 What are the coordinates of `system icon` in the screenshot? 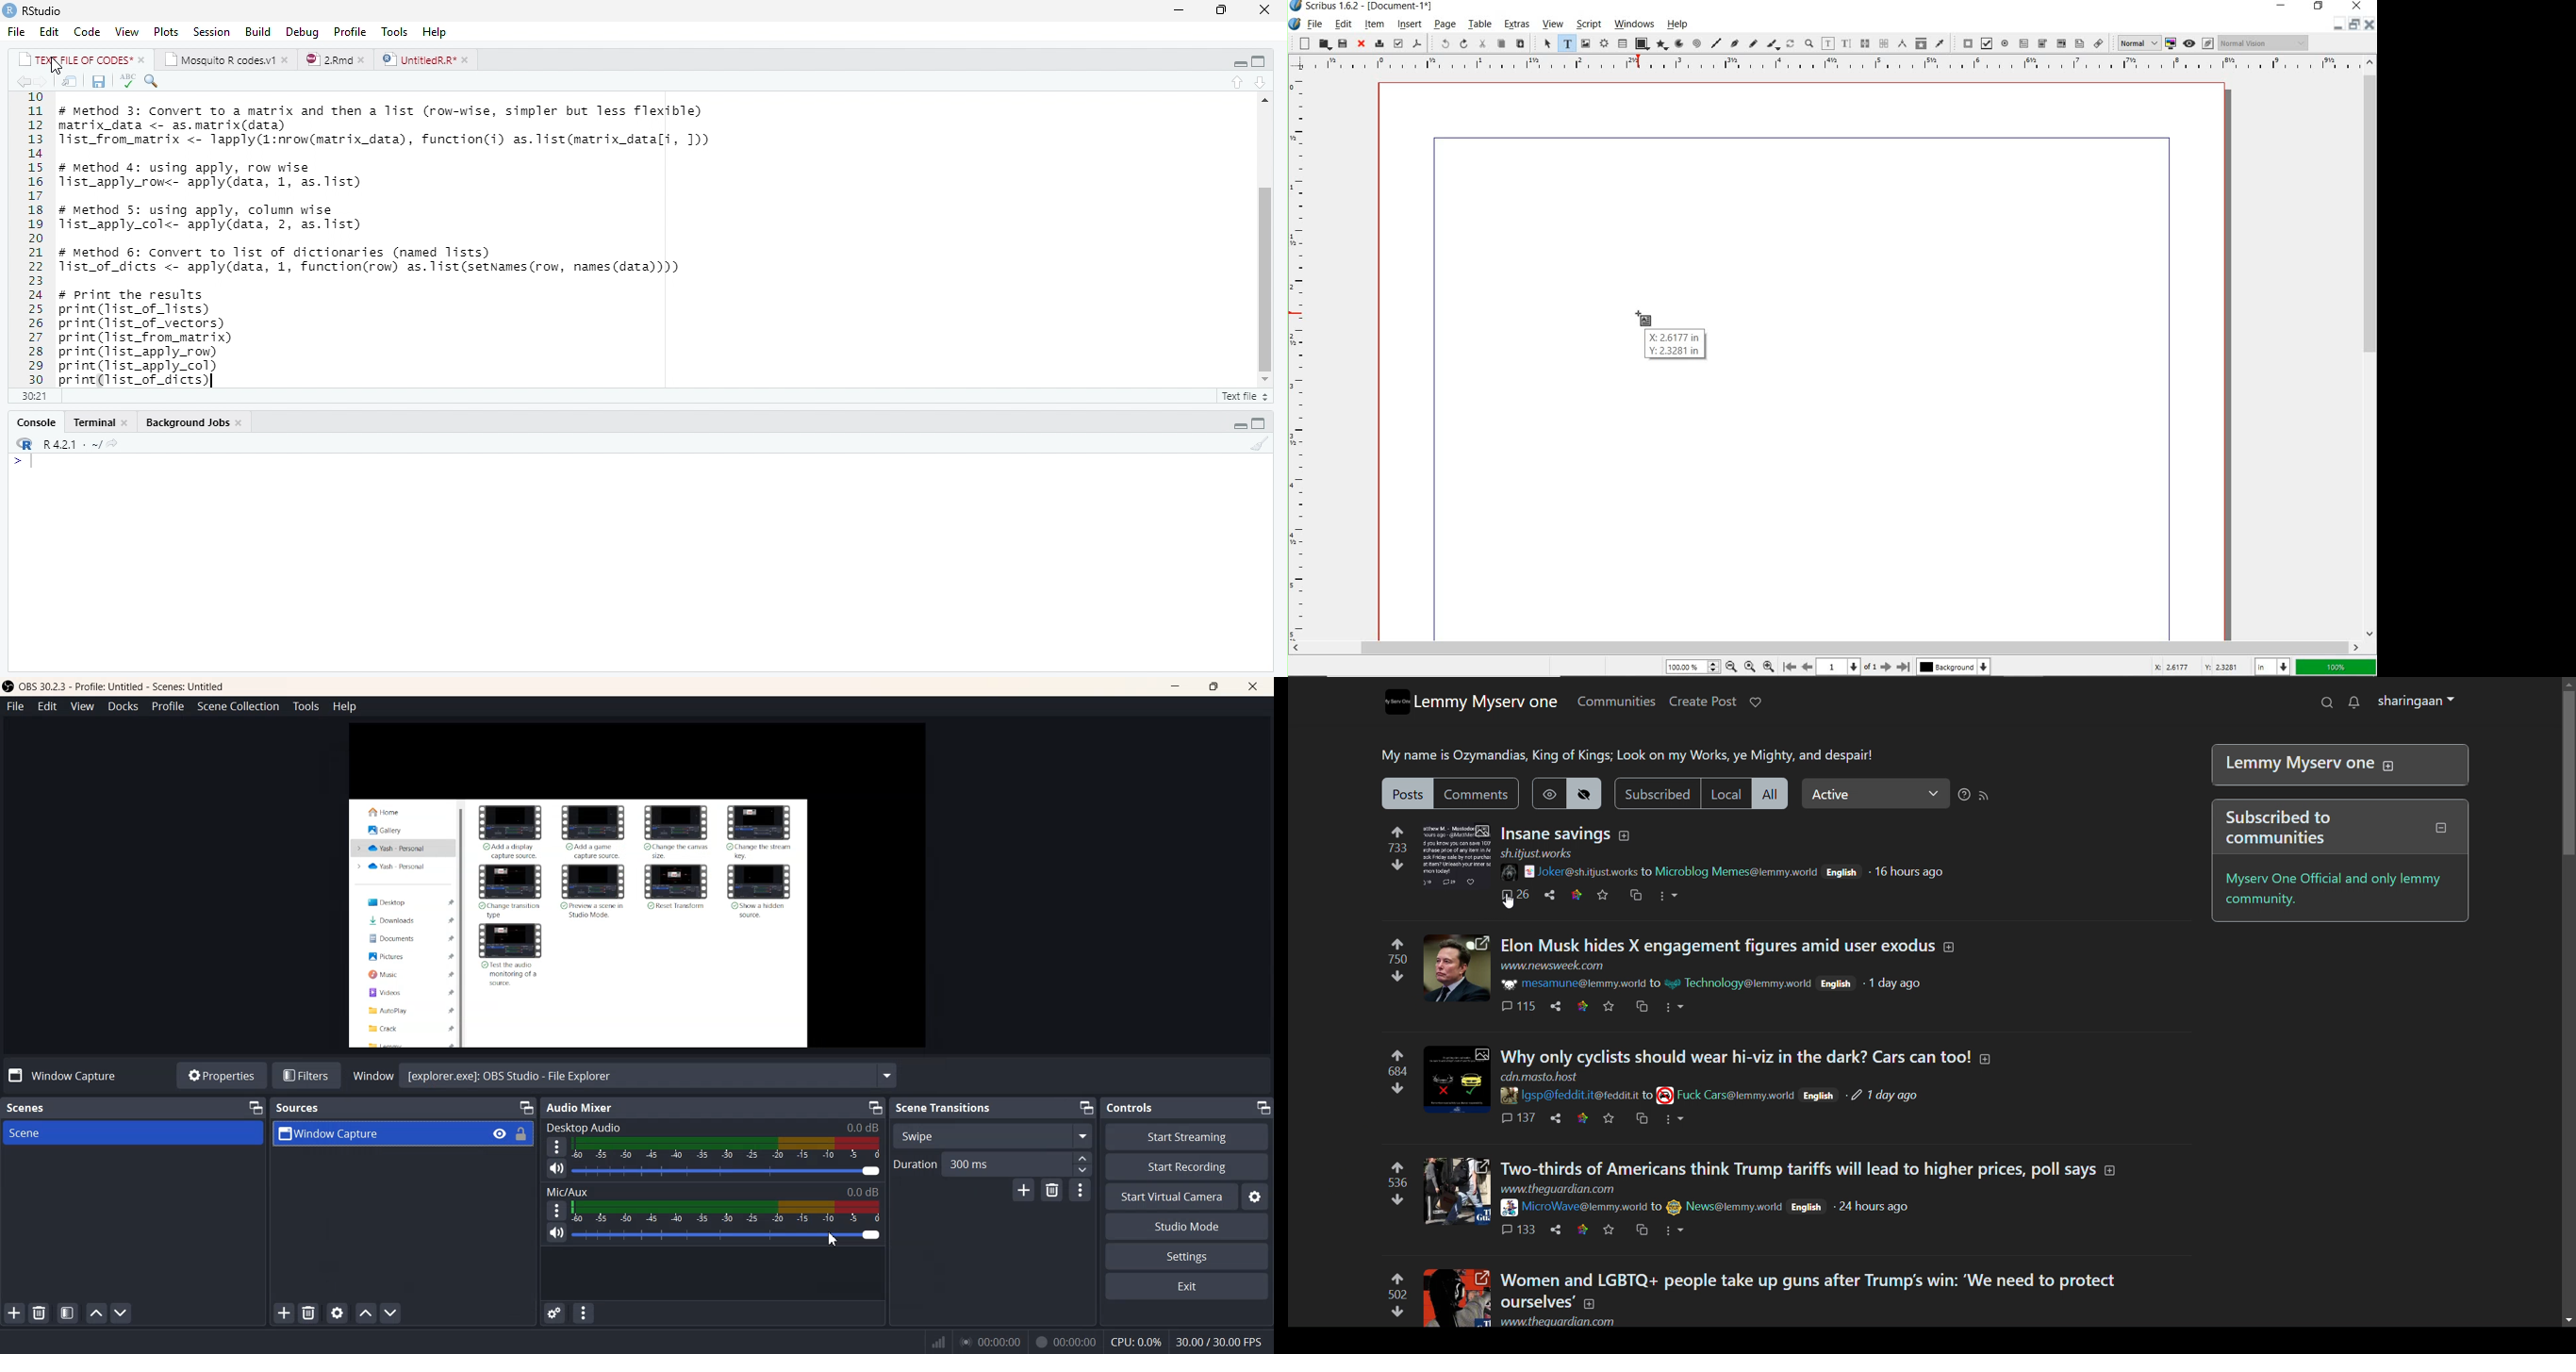 It's located at (1294, 24).